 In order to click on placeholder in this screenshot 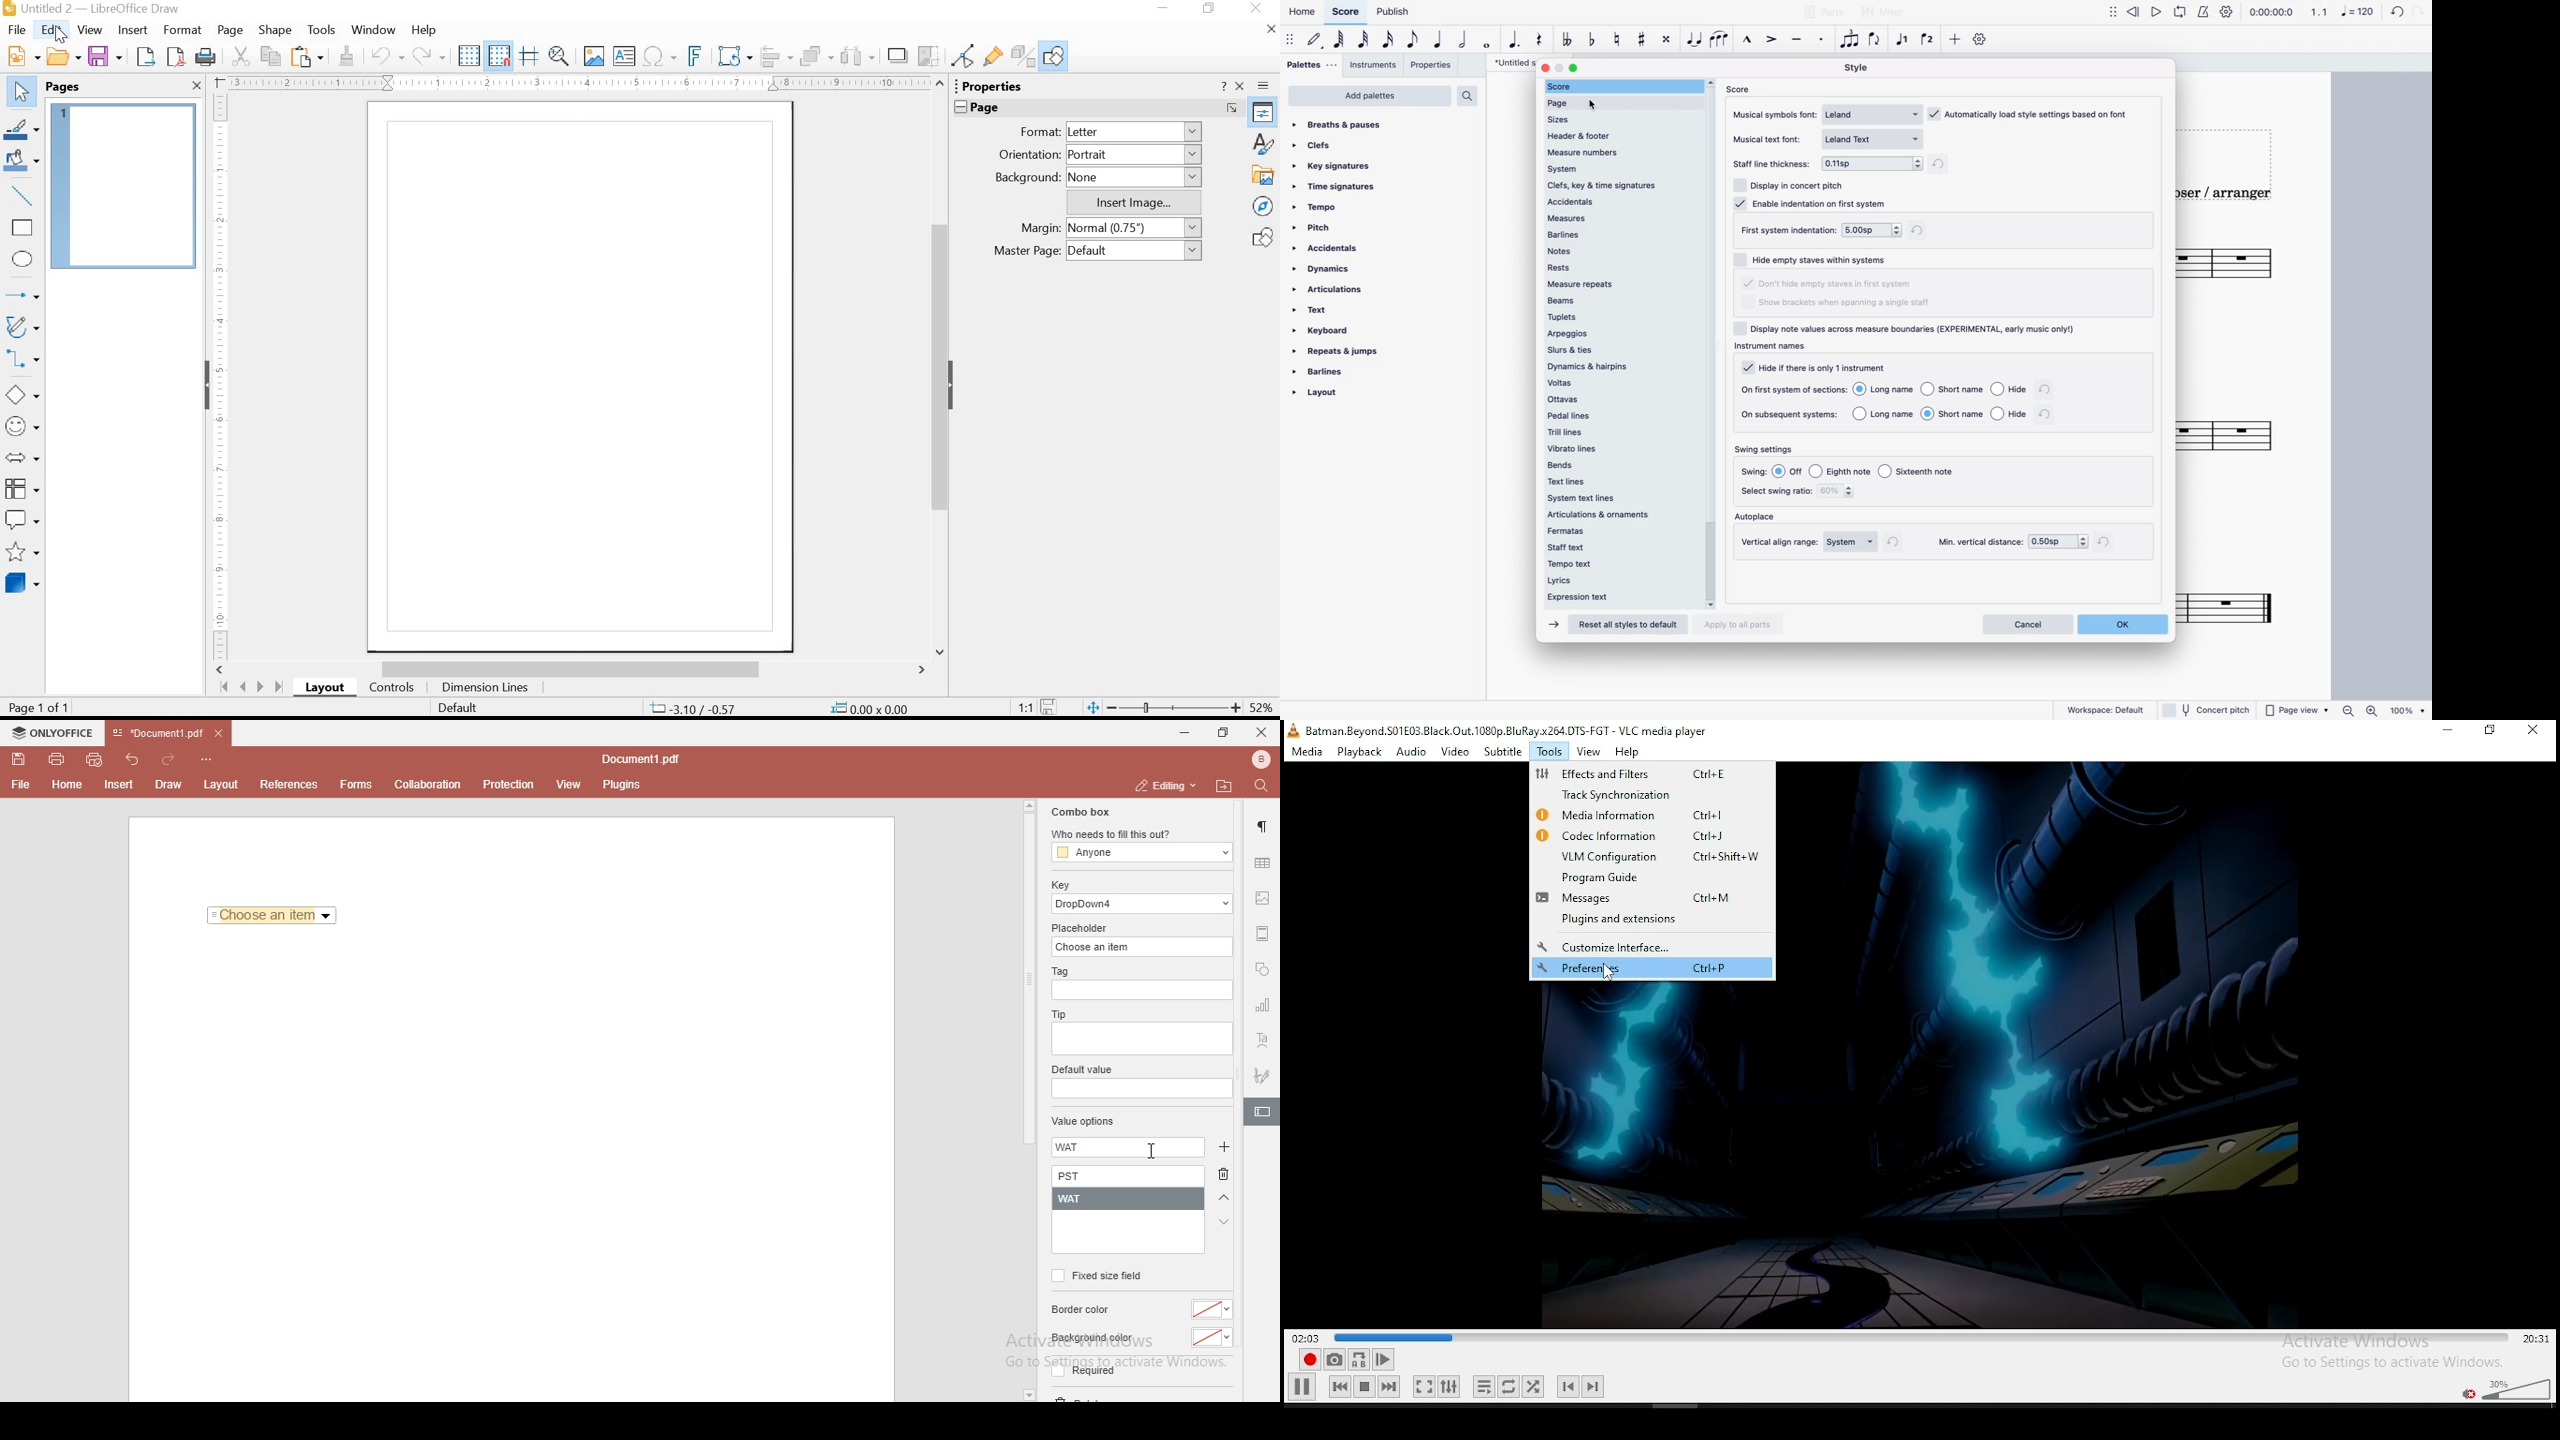, I will do `click(1082, 928)`.